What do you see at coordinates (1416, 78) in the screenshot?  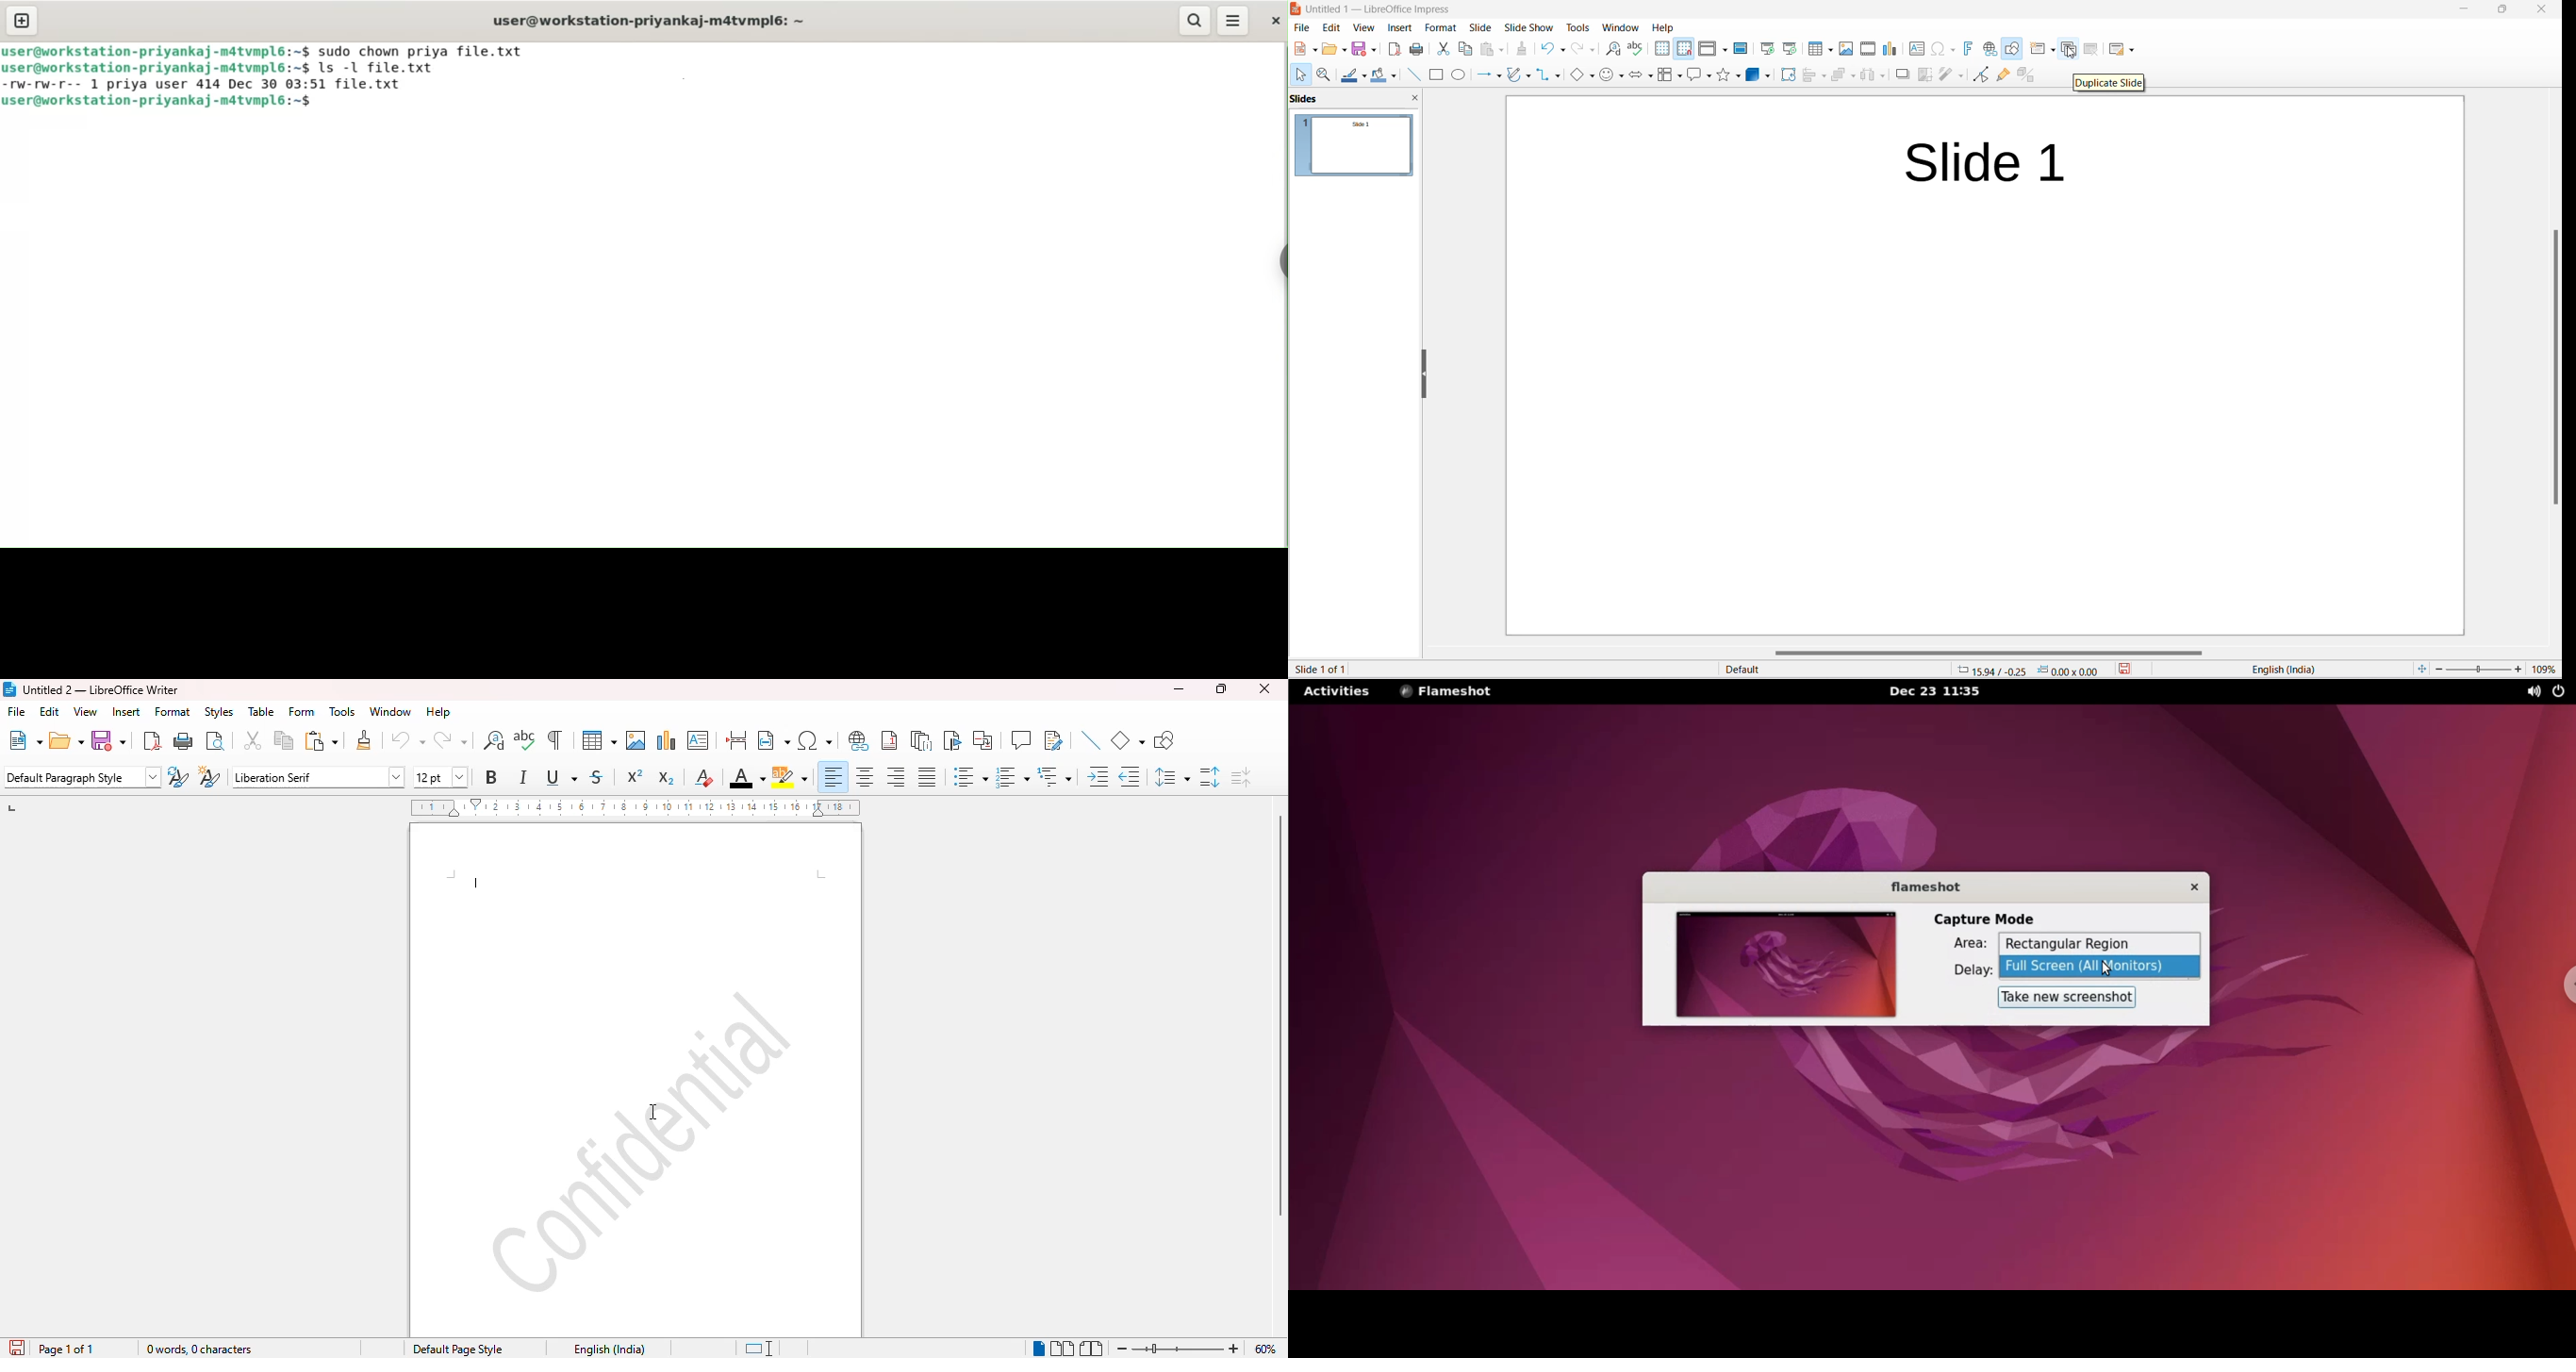 I see `line` at bounding box center [1416, 78].